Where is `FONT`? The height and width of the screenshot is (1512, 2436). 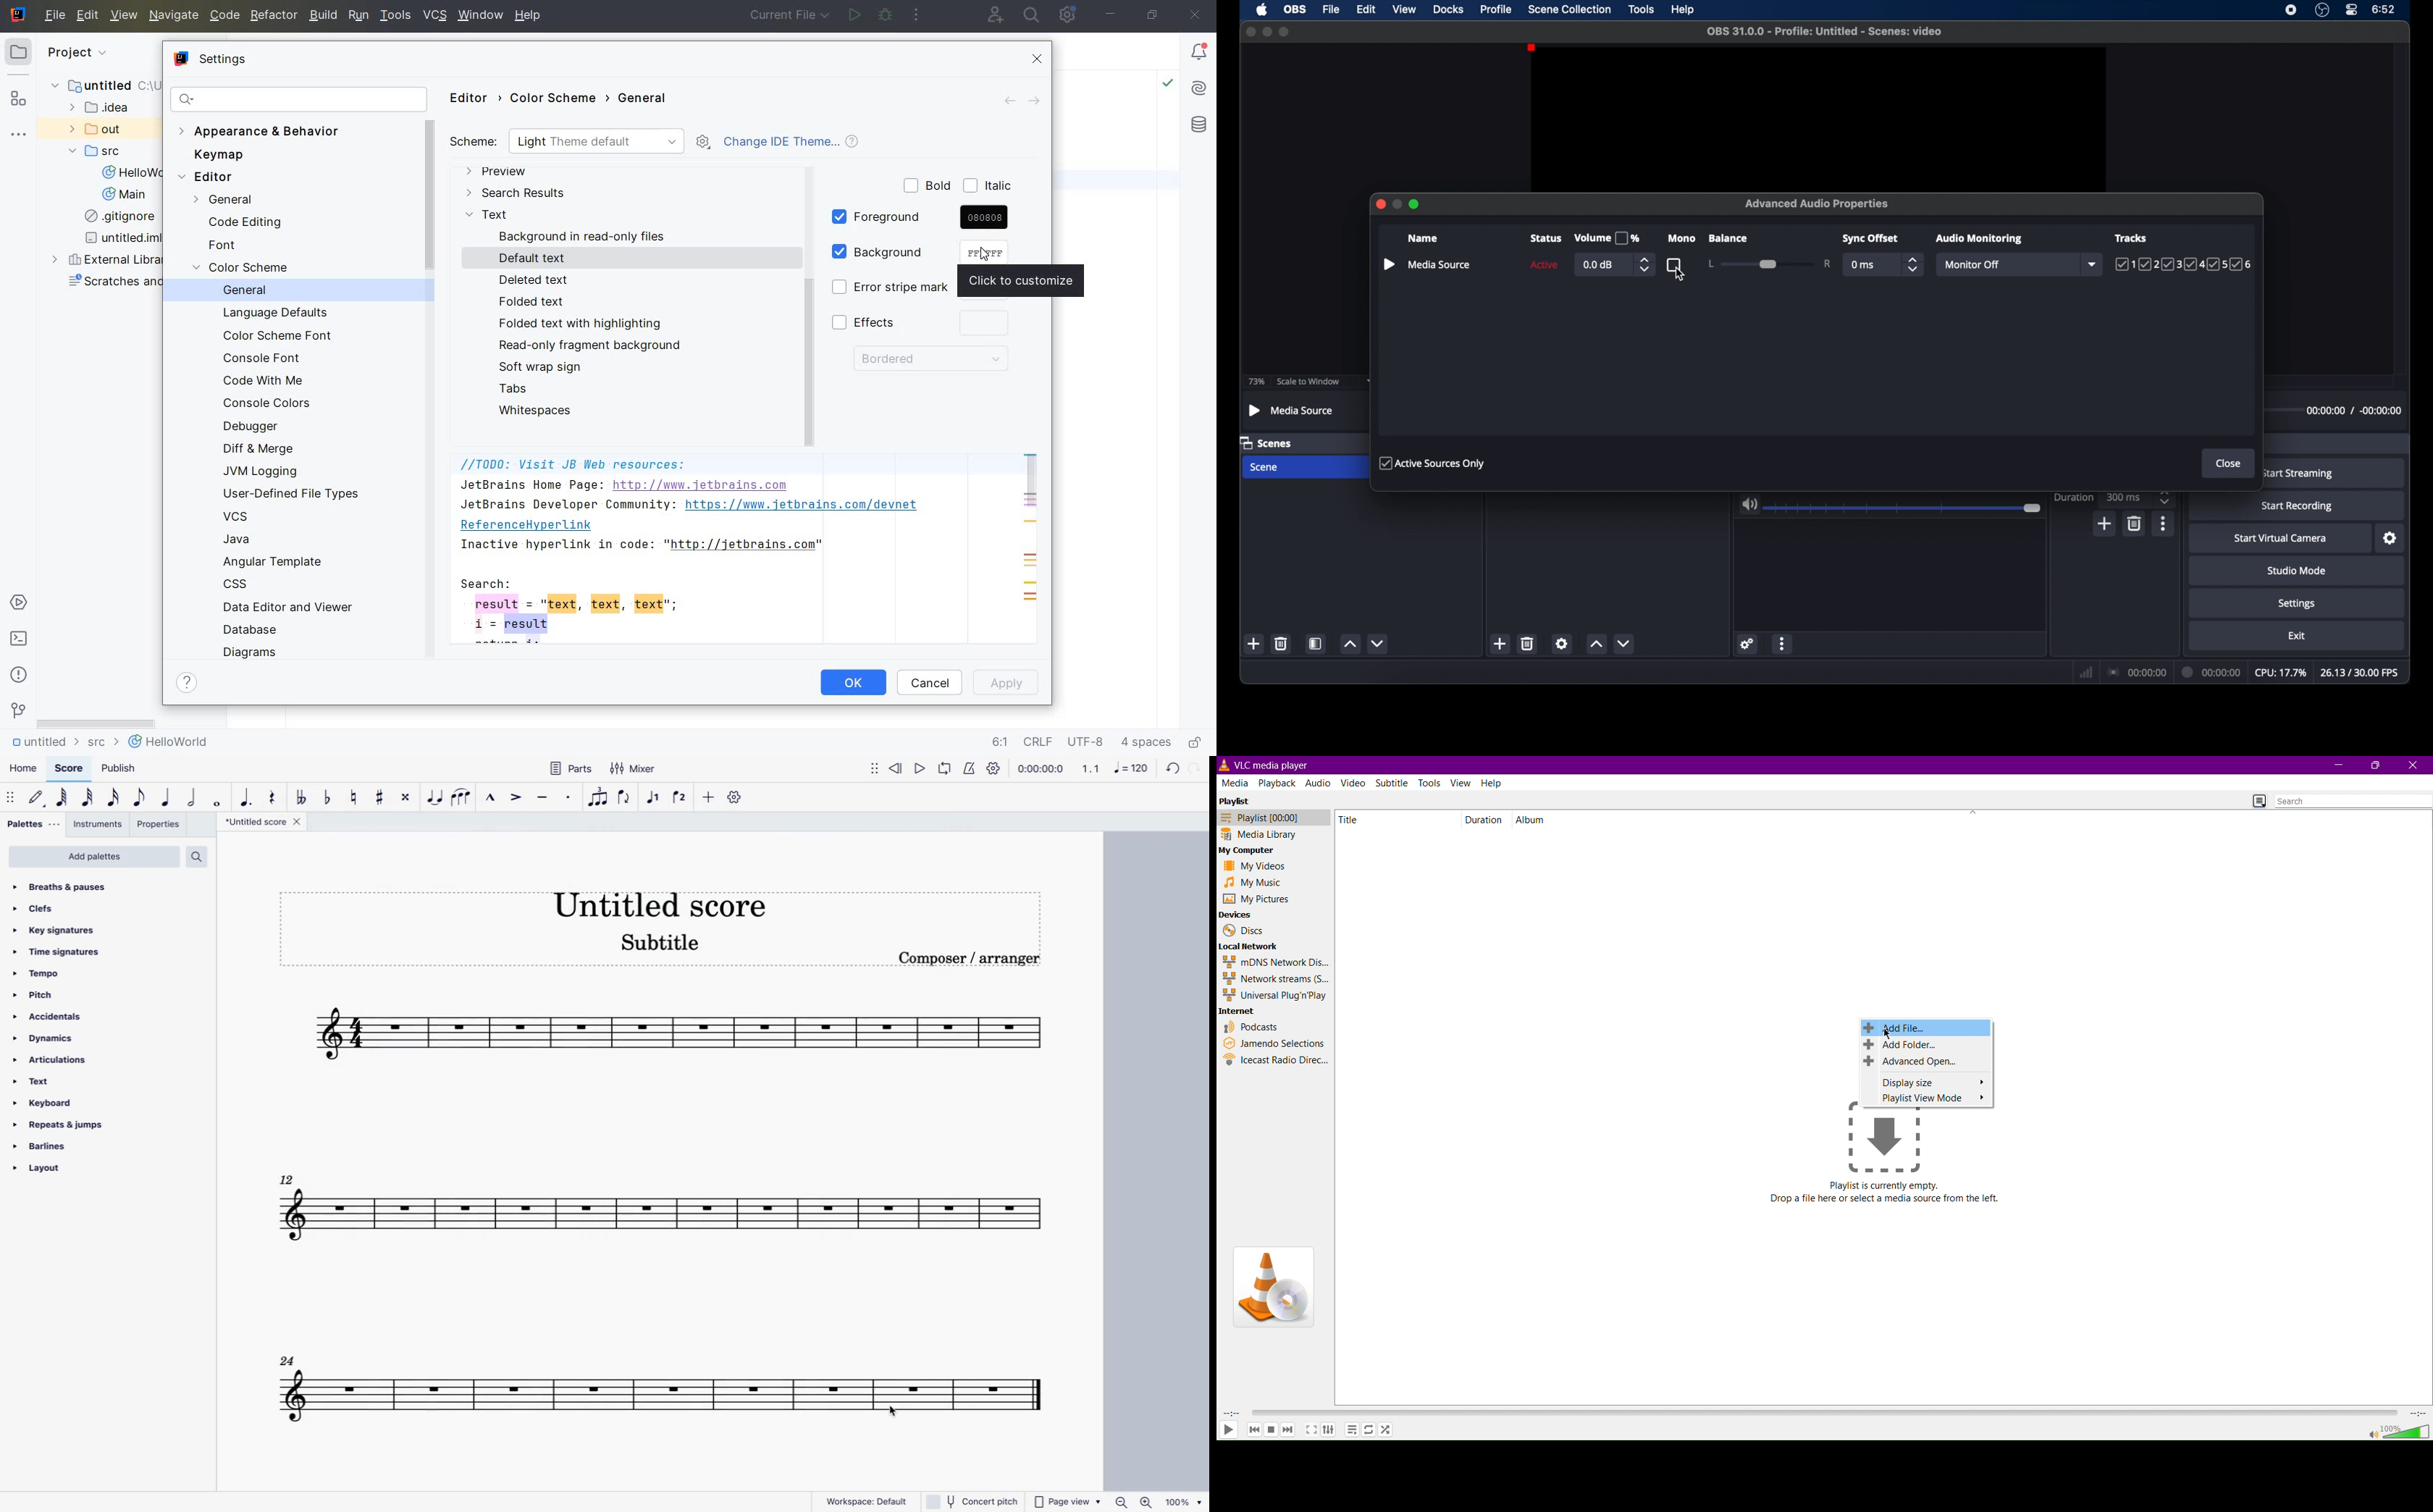 FONT is located at coordinates (227, 246).